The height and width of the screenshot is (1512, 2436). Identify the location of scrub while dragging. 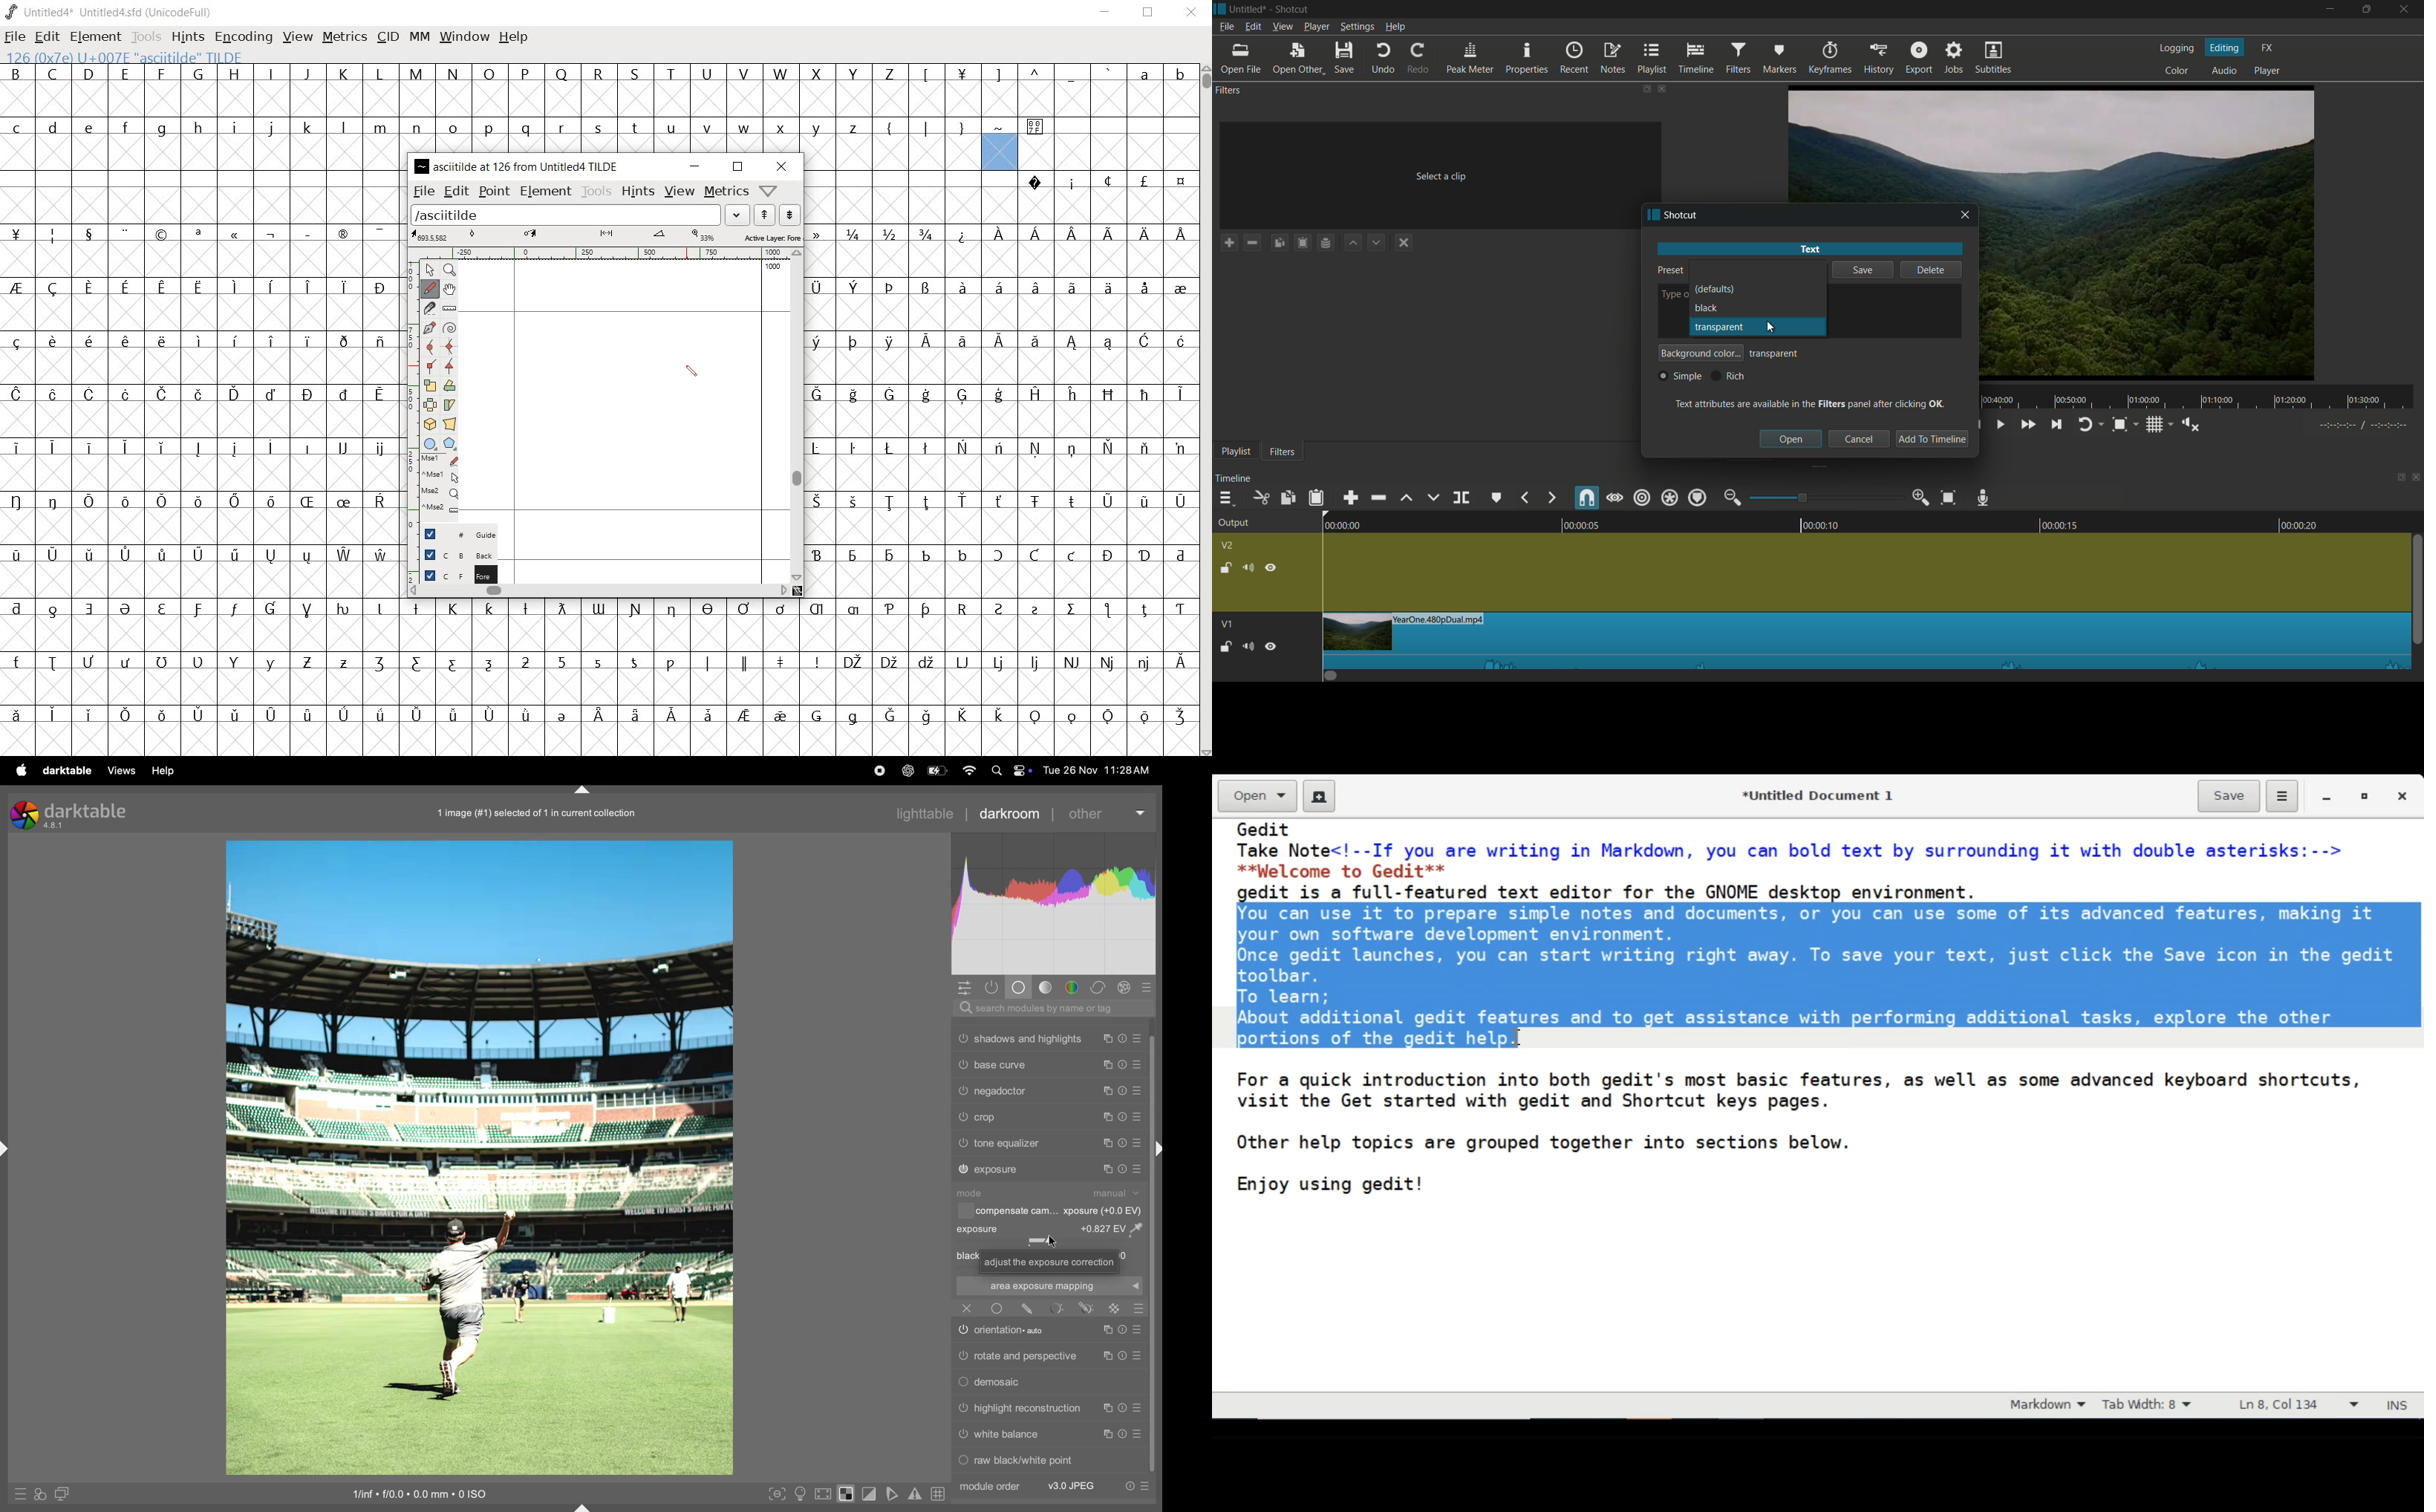
(1615, 498).